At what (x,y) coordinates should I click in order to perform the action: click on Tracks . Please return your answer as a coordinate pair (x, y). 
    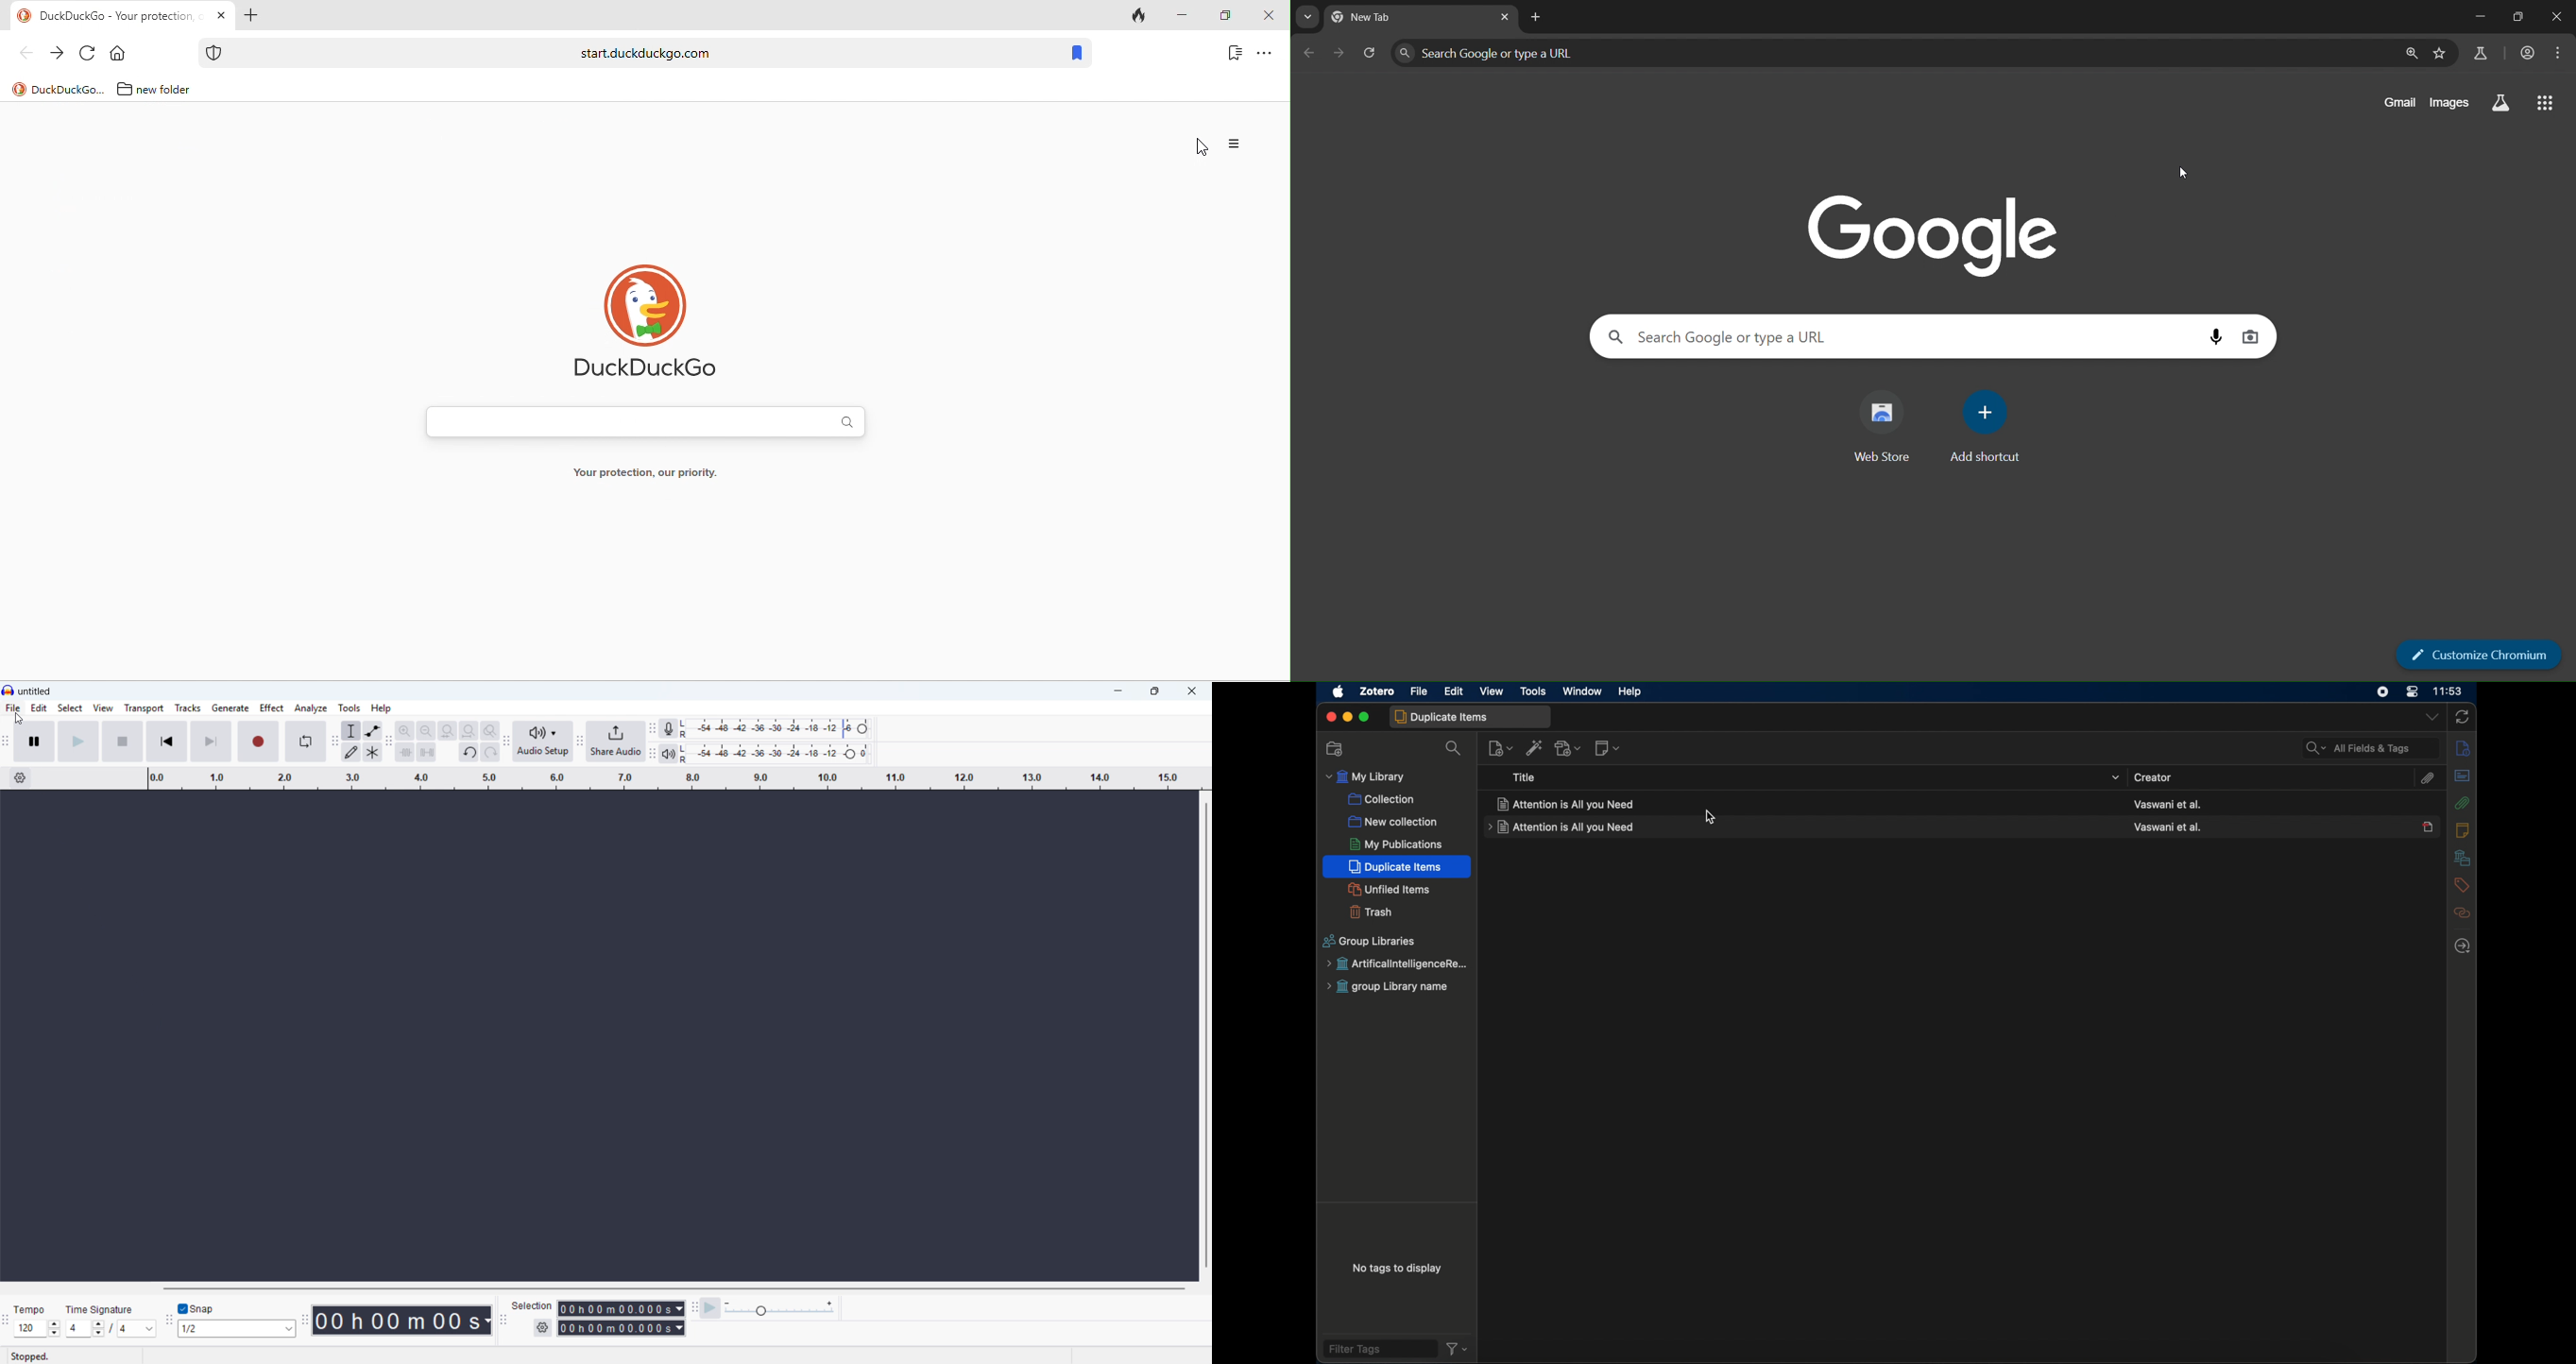
    Looking at the image, I should click on (188, 707).